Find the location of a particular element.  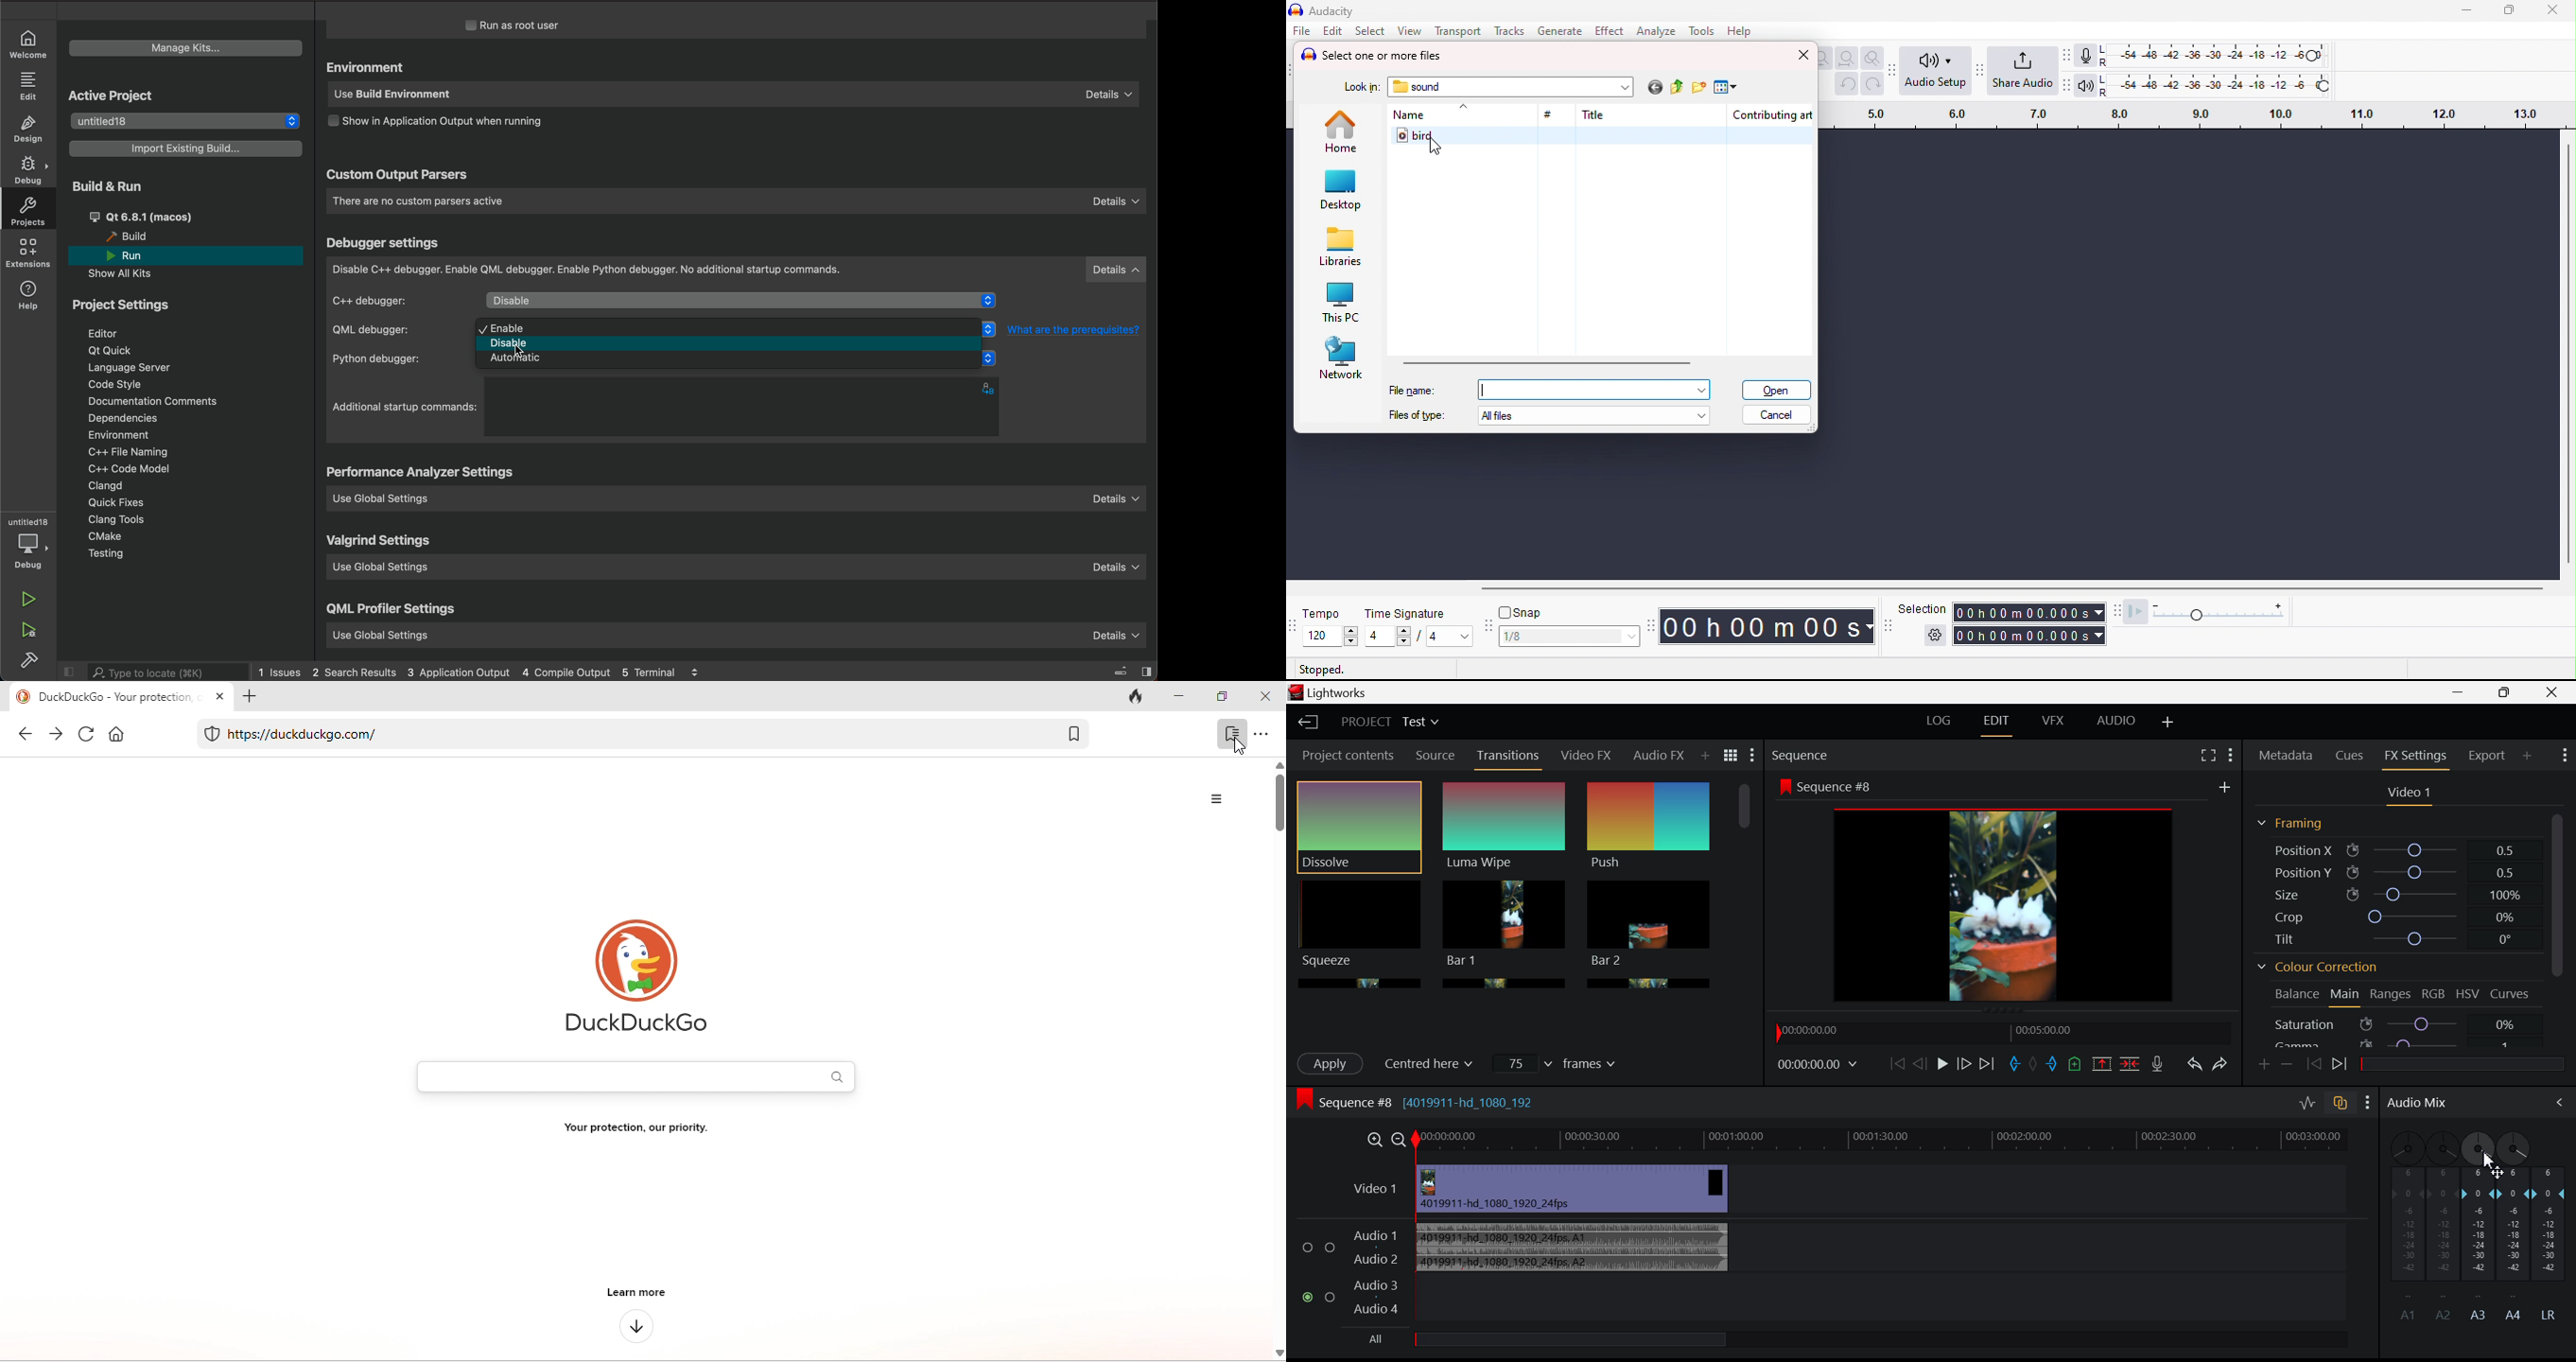

Automatic  is located at coordinates (735, 362).